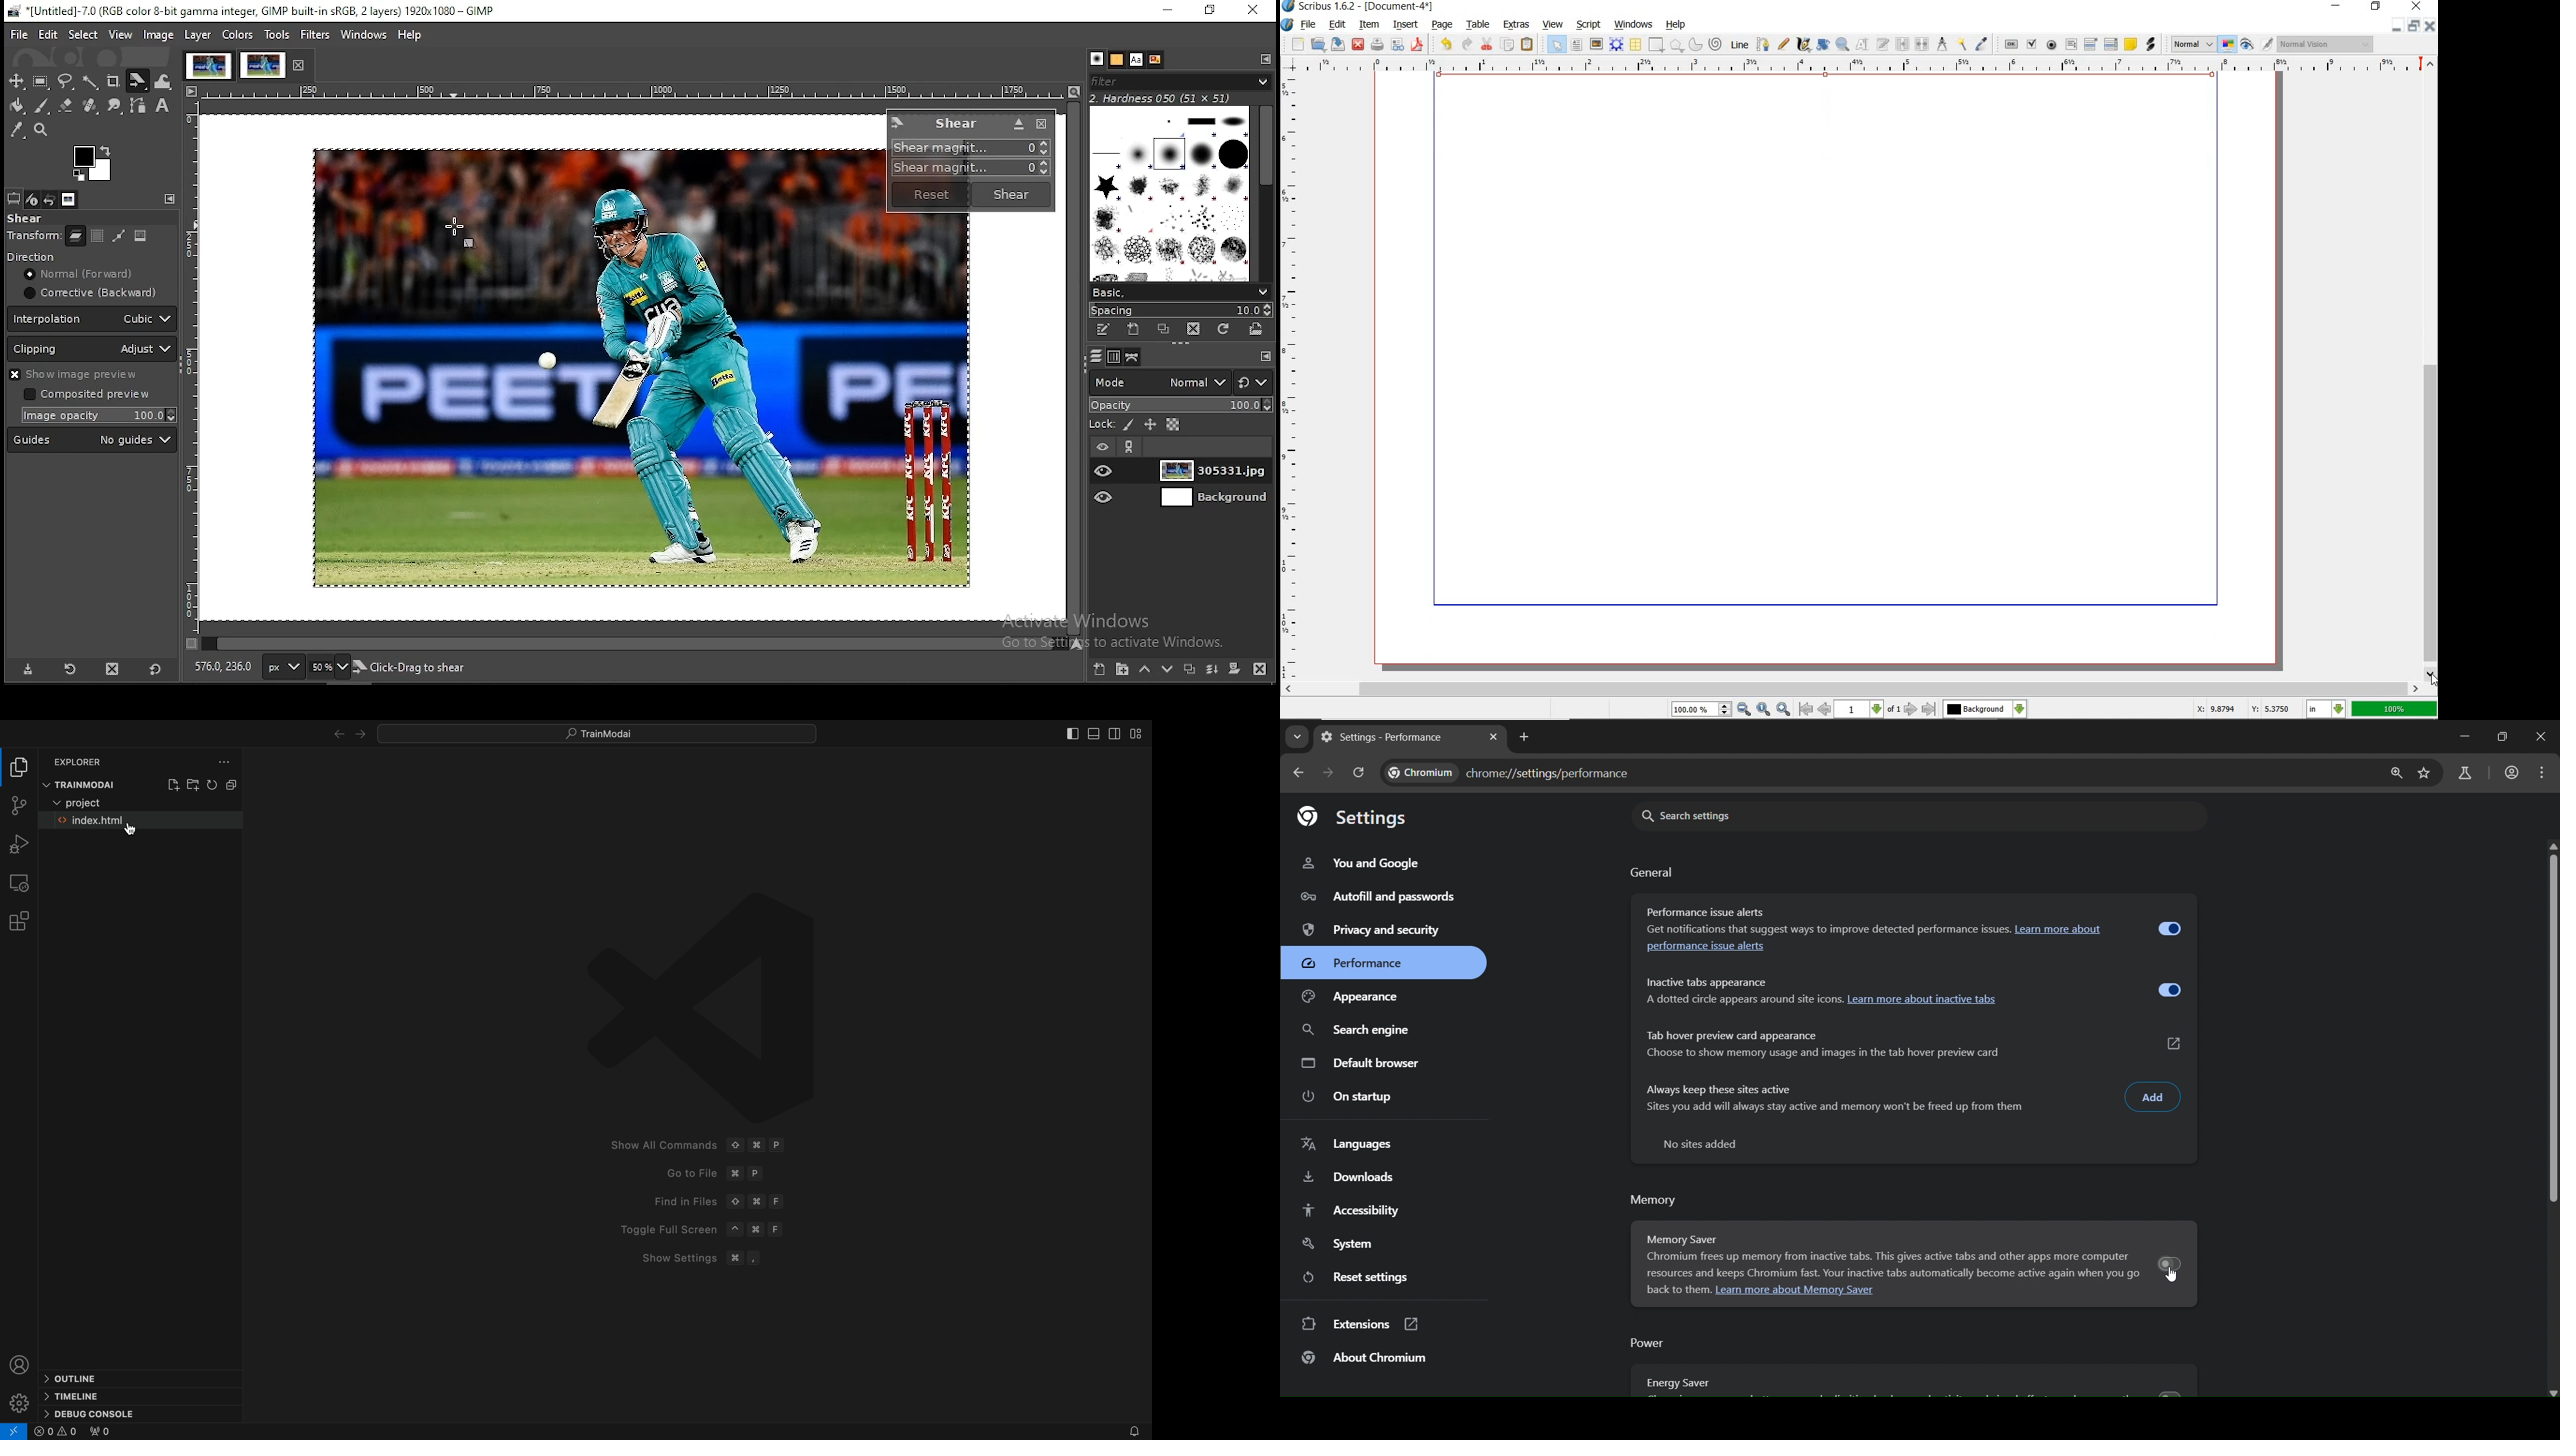 The width and height of the screenshot is (2576, 1456). Describe the element at coordinates (1293, 44) in the screenshot. I see `new` at that location.